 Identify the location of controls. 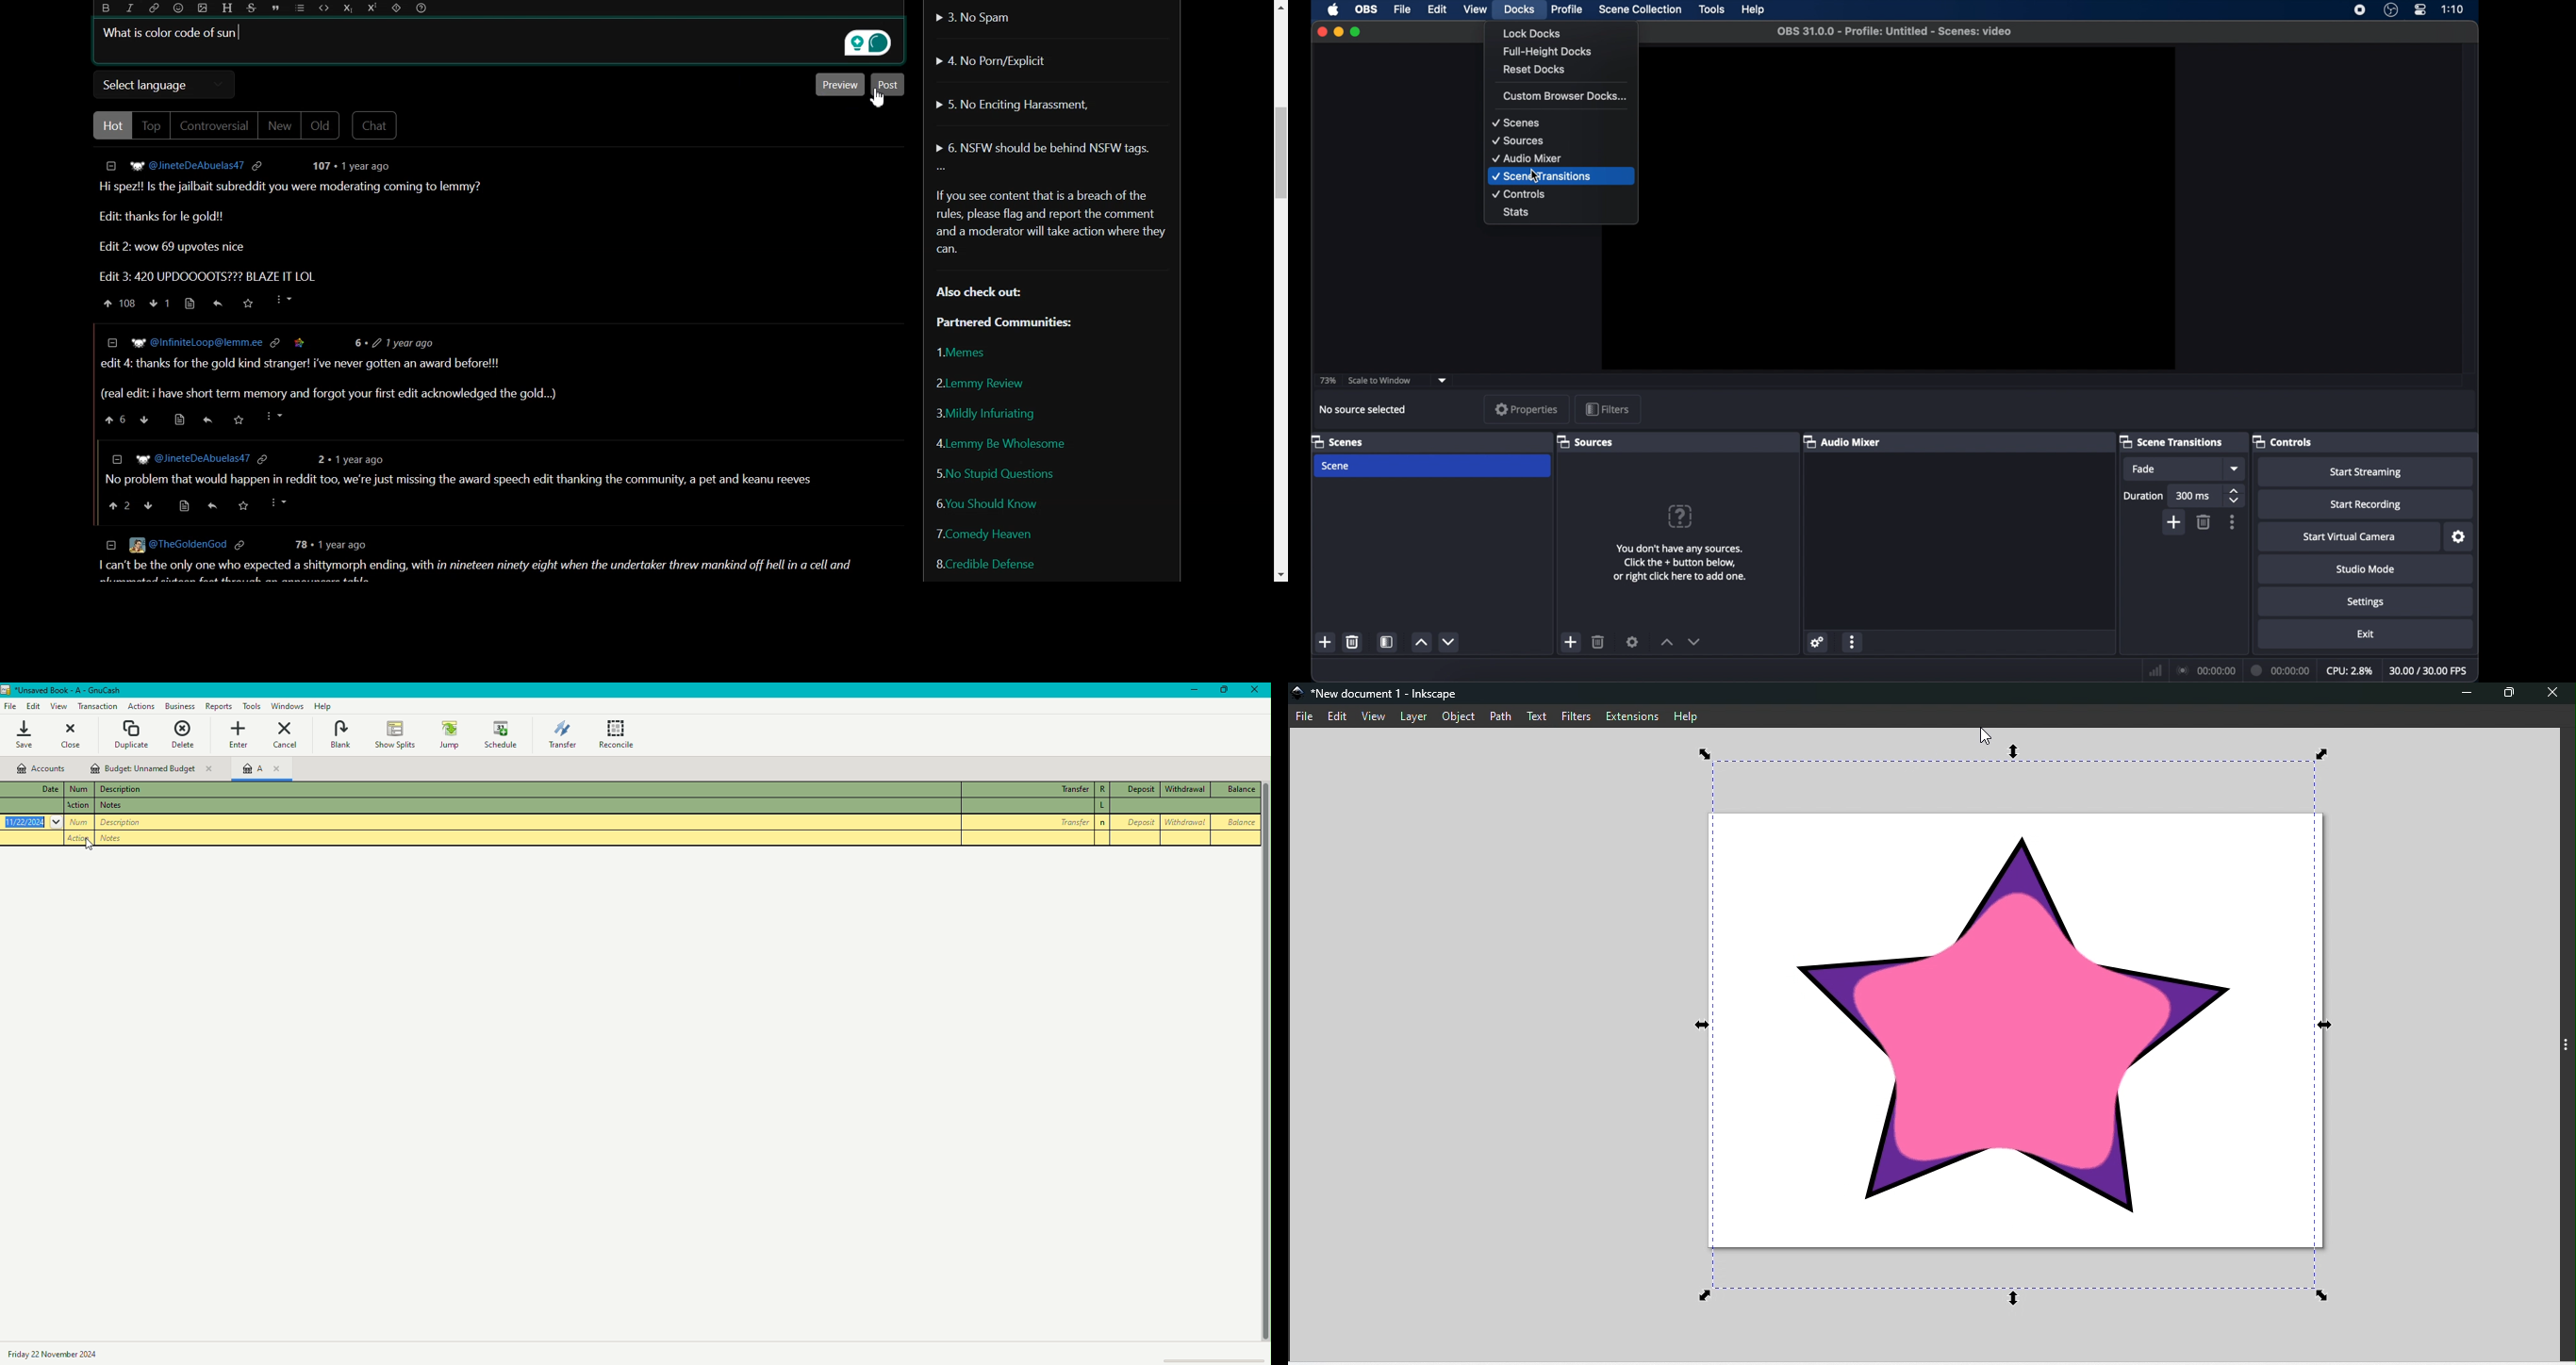
(2283, 441).